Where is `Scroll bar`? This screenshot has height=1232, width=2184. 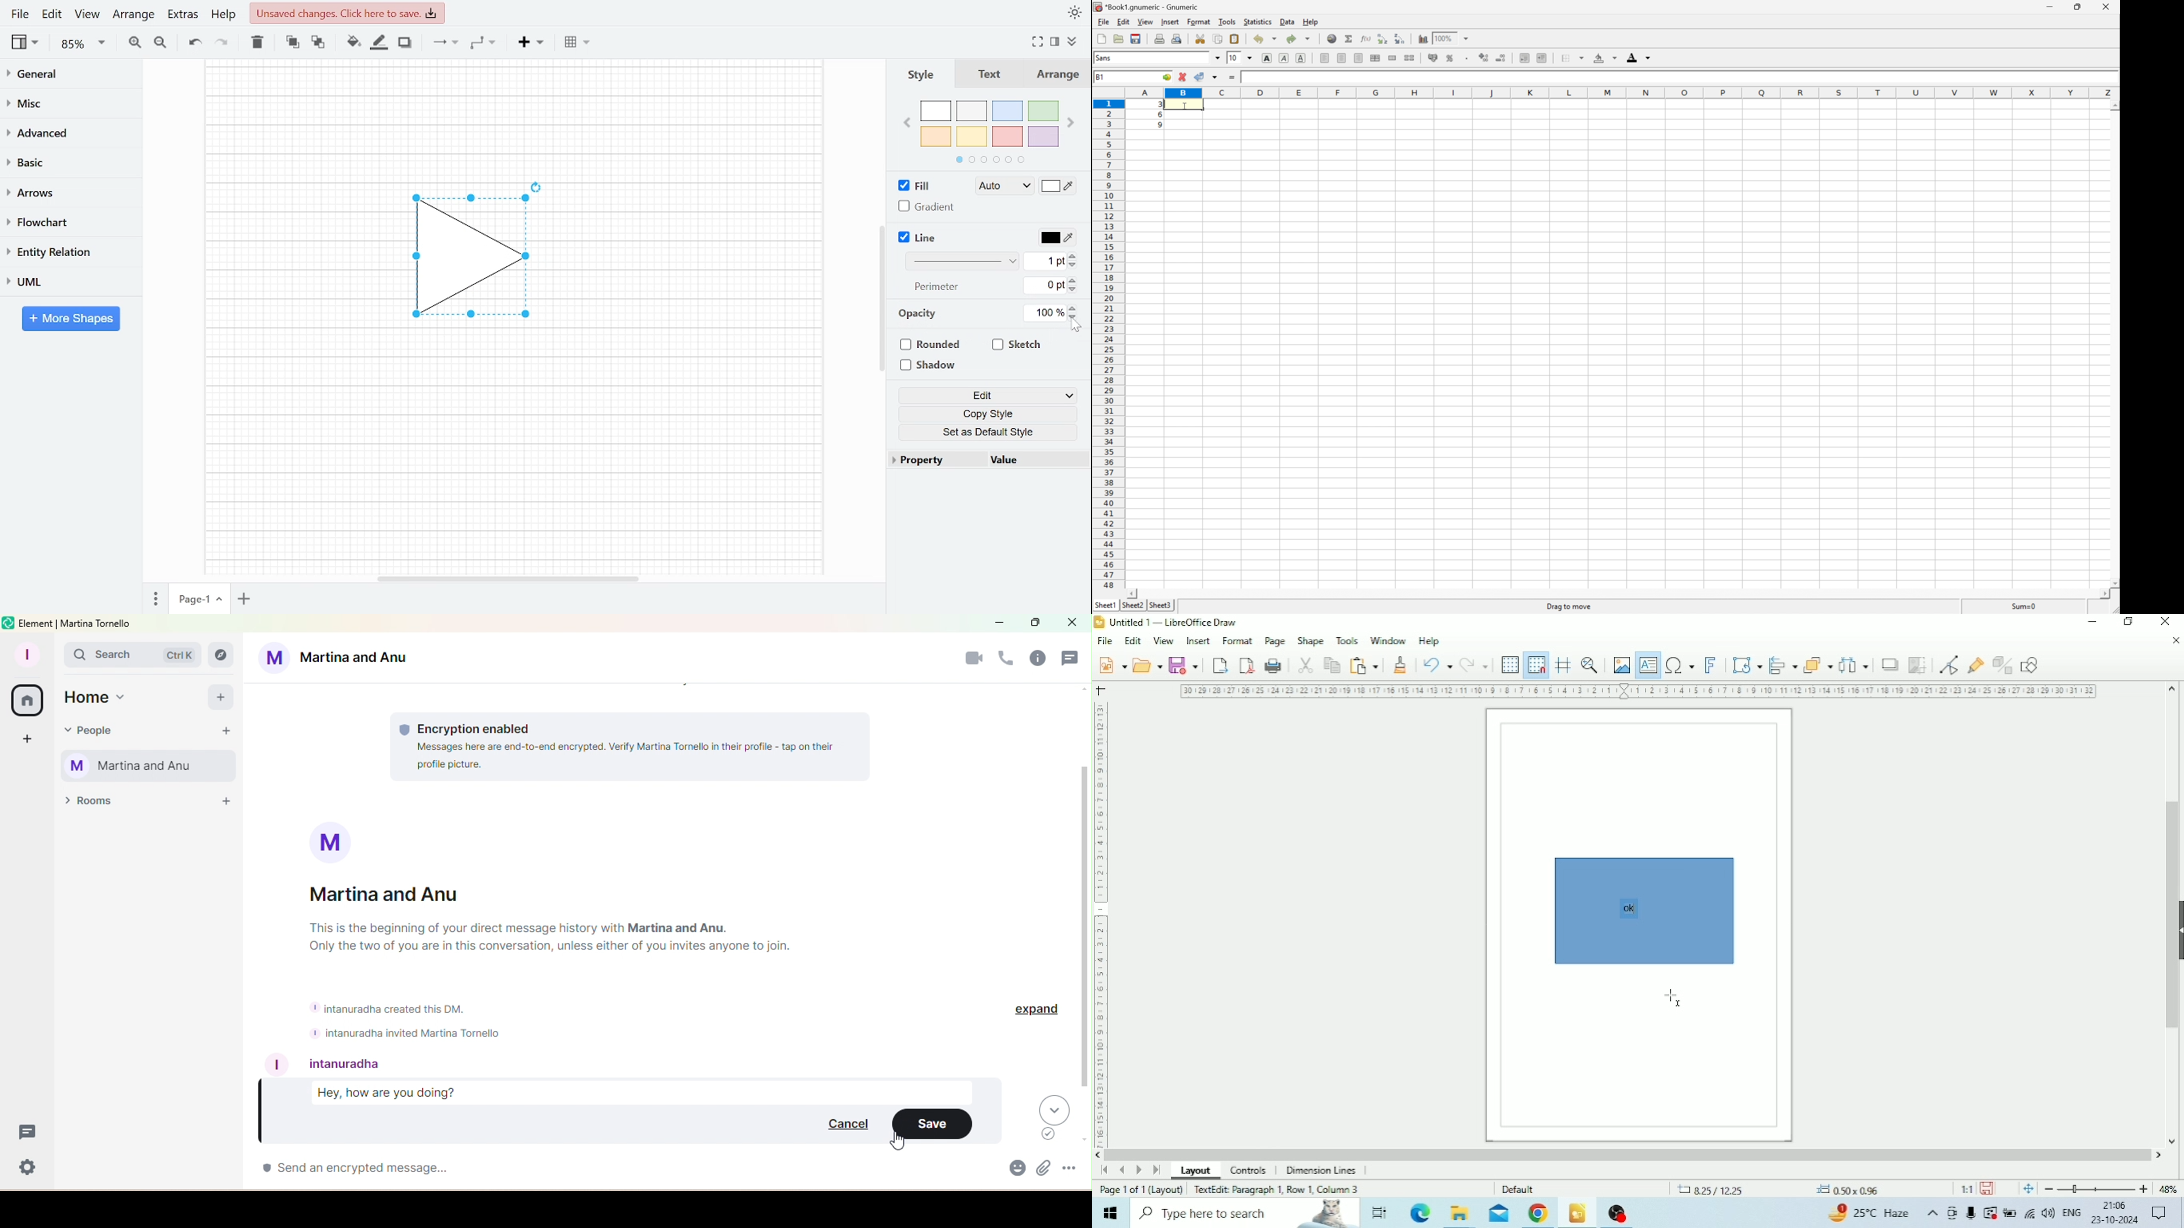
Scroll bar is located at coordinates (1086, 930).